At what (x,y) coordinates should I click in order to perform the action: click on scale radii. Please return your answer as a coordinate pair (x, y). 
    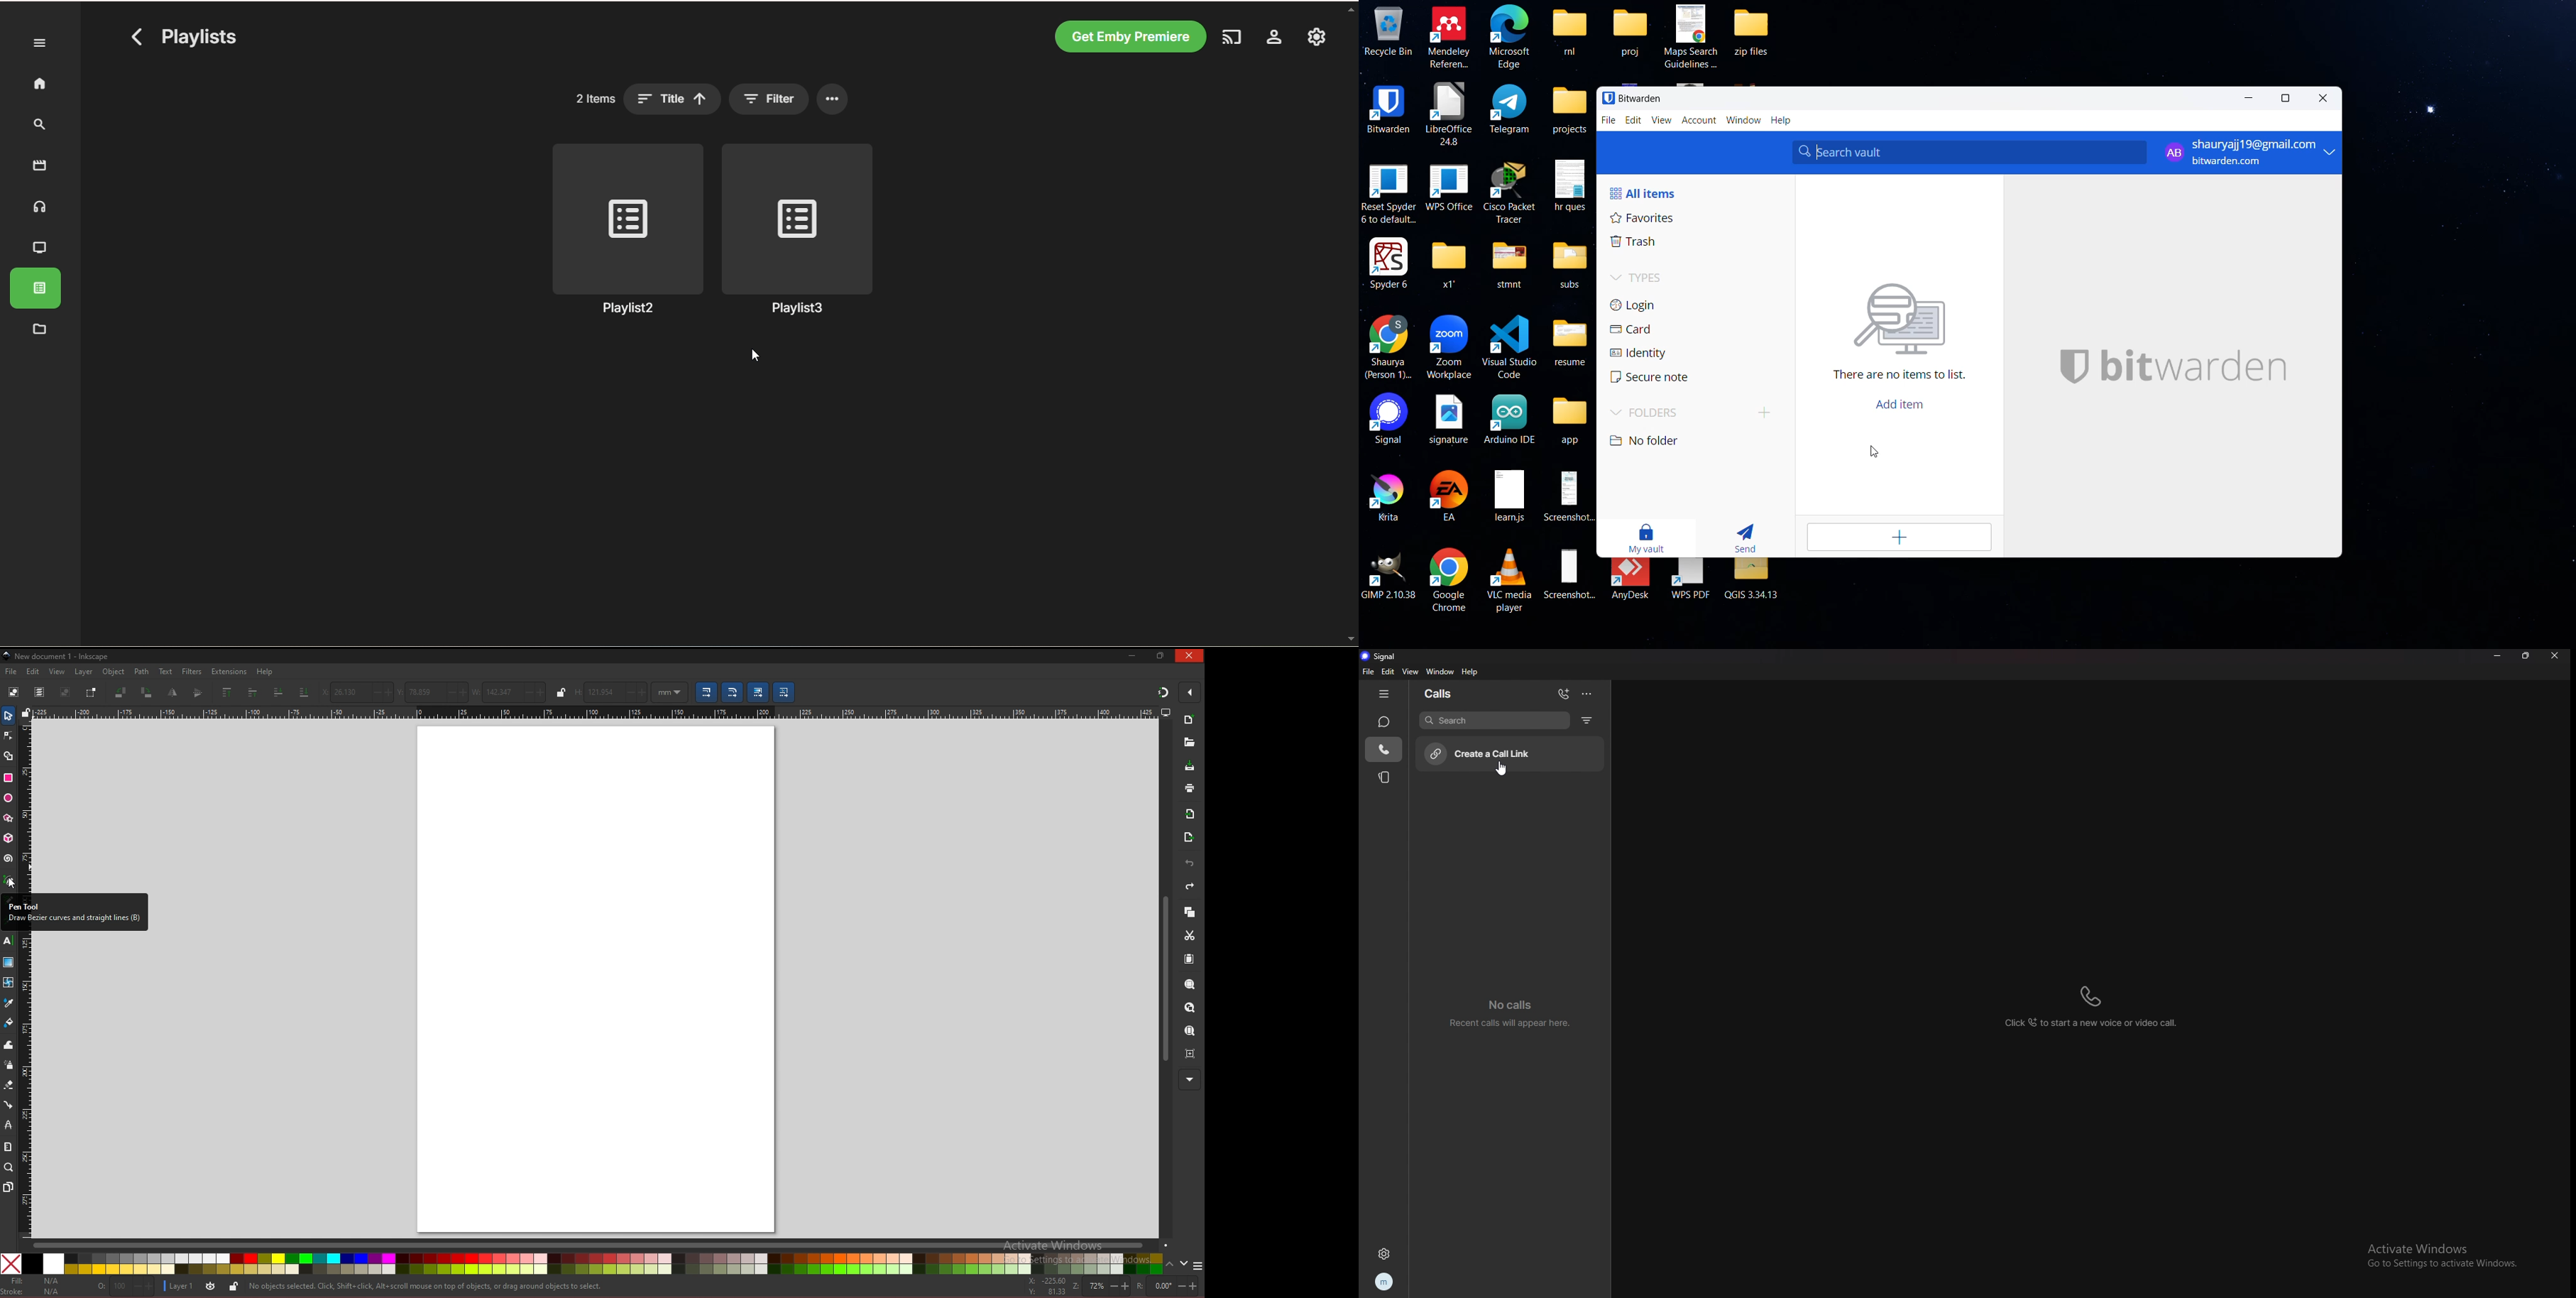
    Looking at the image, I should click on (732, 692).